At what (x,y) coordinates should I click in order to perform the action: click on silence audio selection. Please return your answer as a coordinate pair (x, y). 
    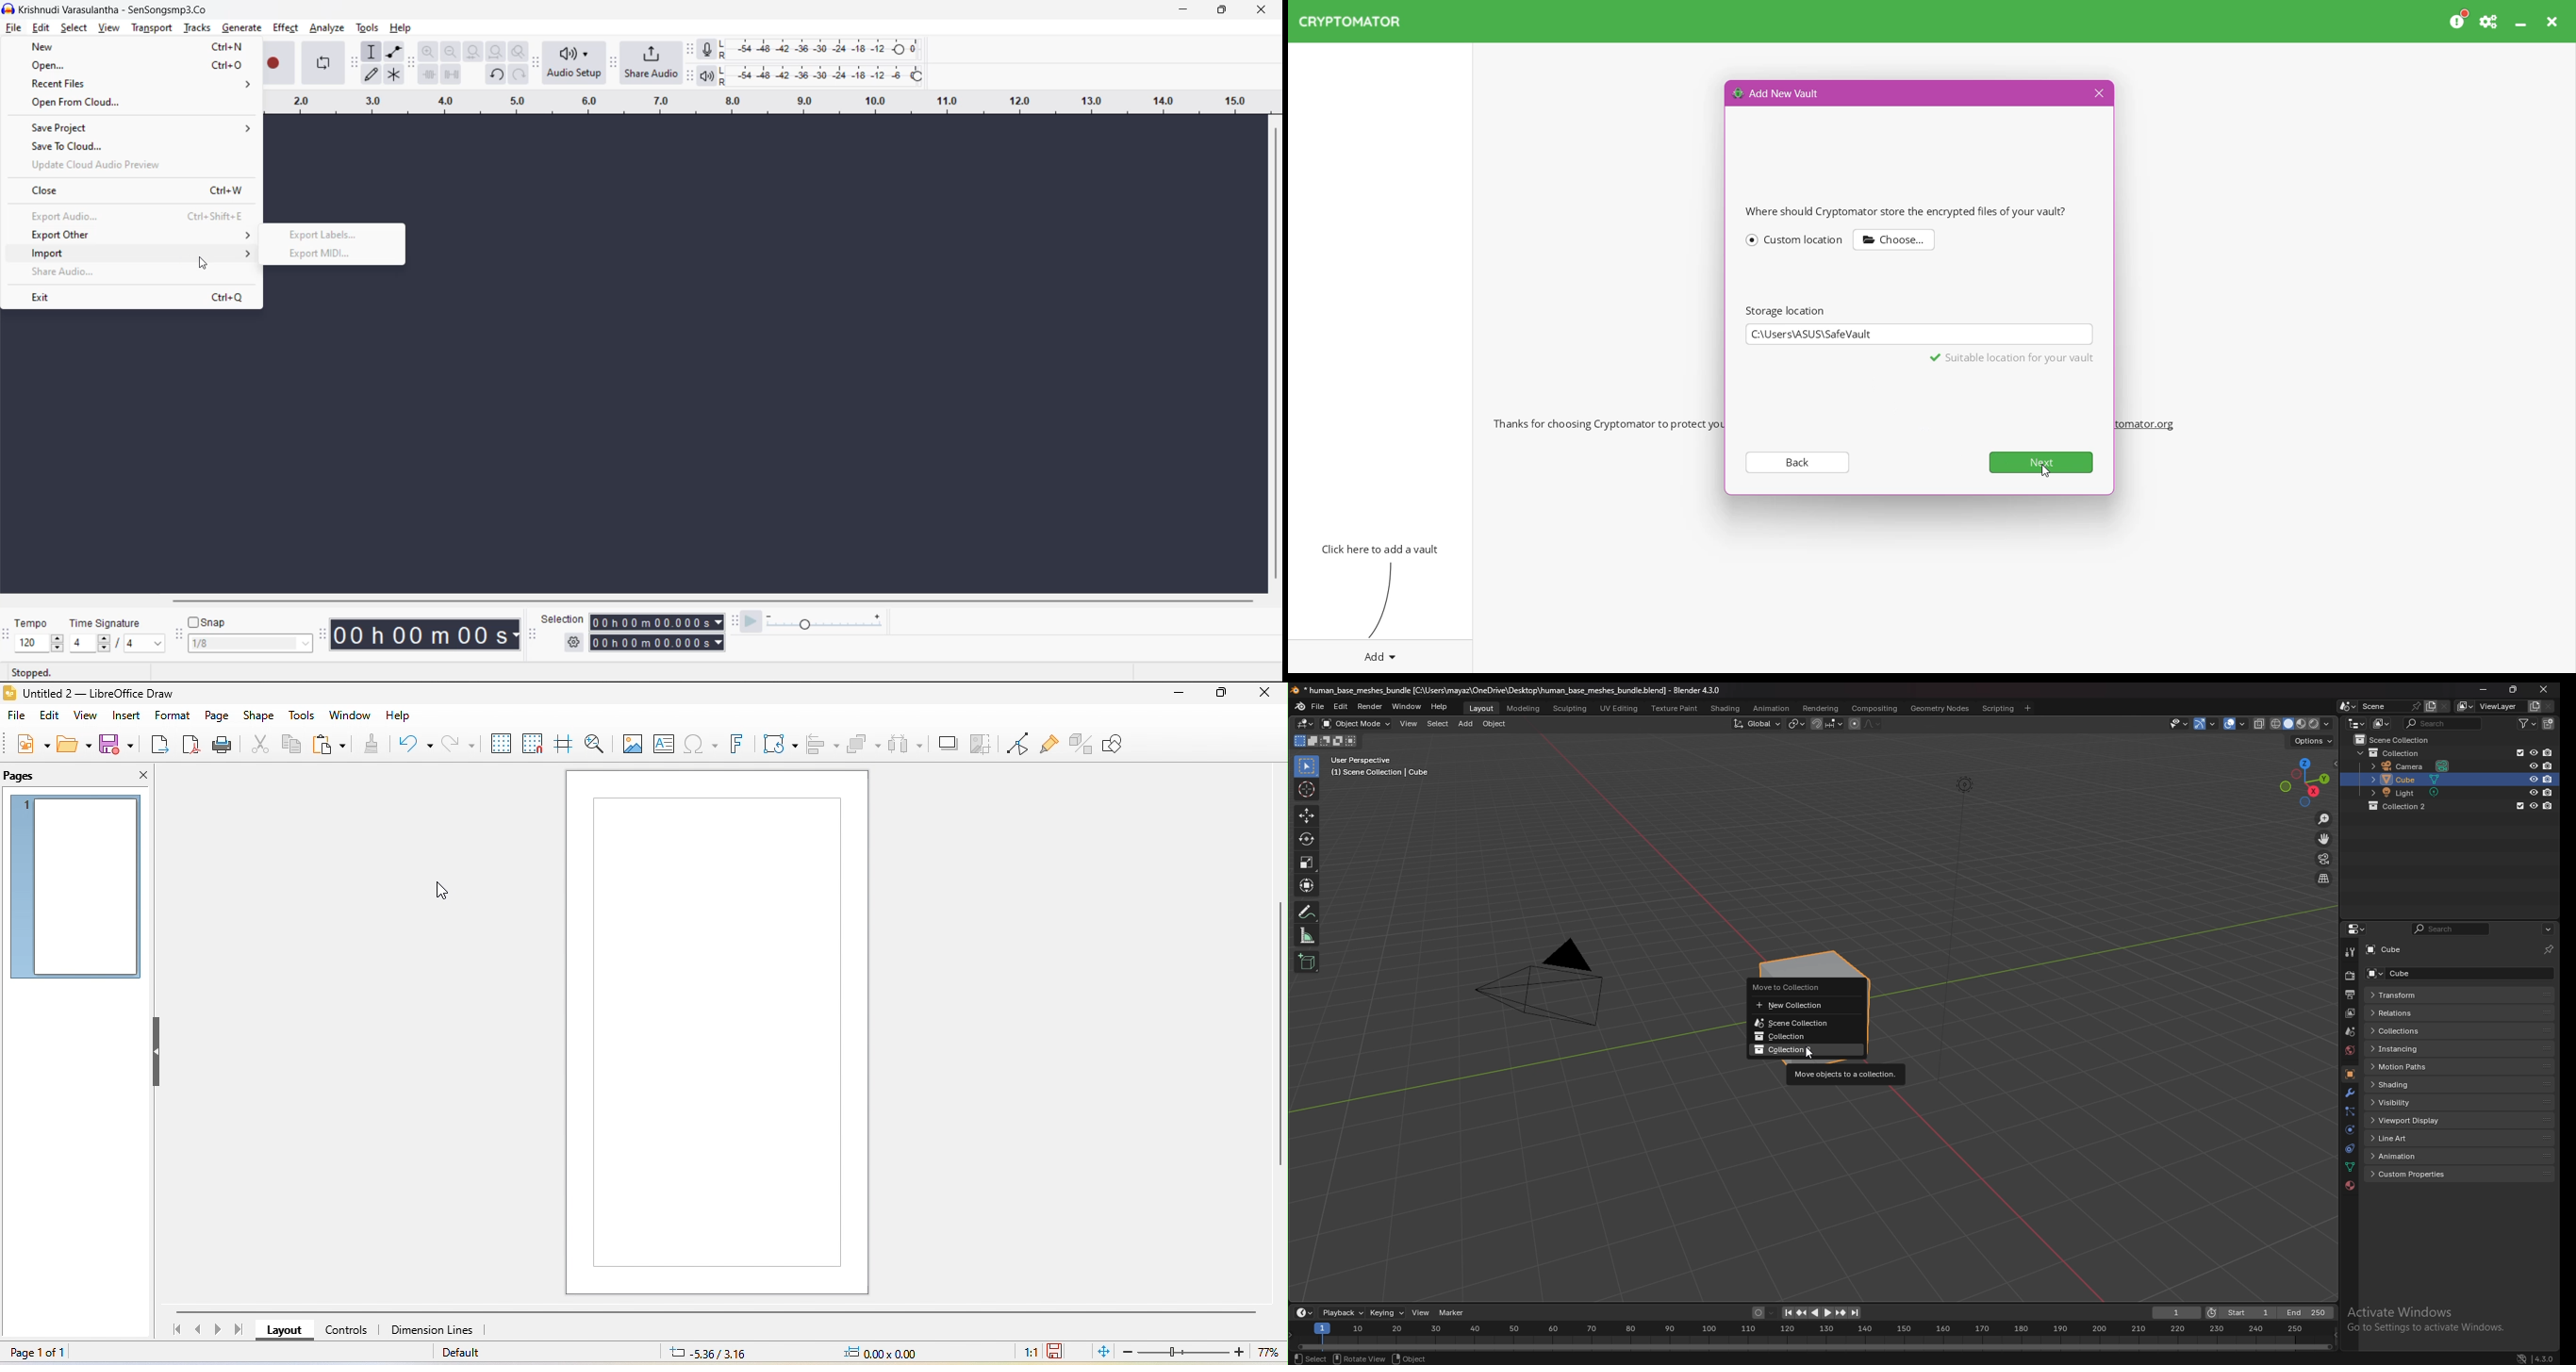
    Looking at the image, I should click on (452, 75).